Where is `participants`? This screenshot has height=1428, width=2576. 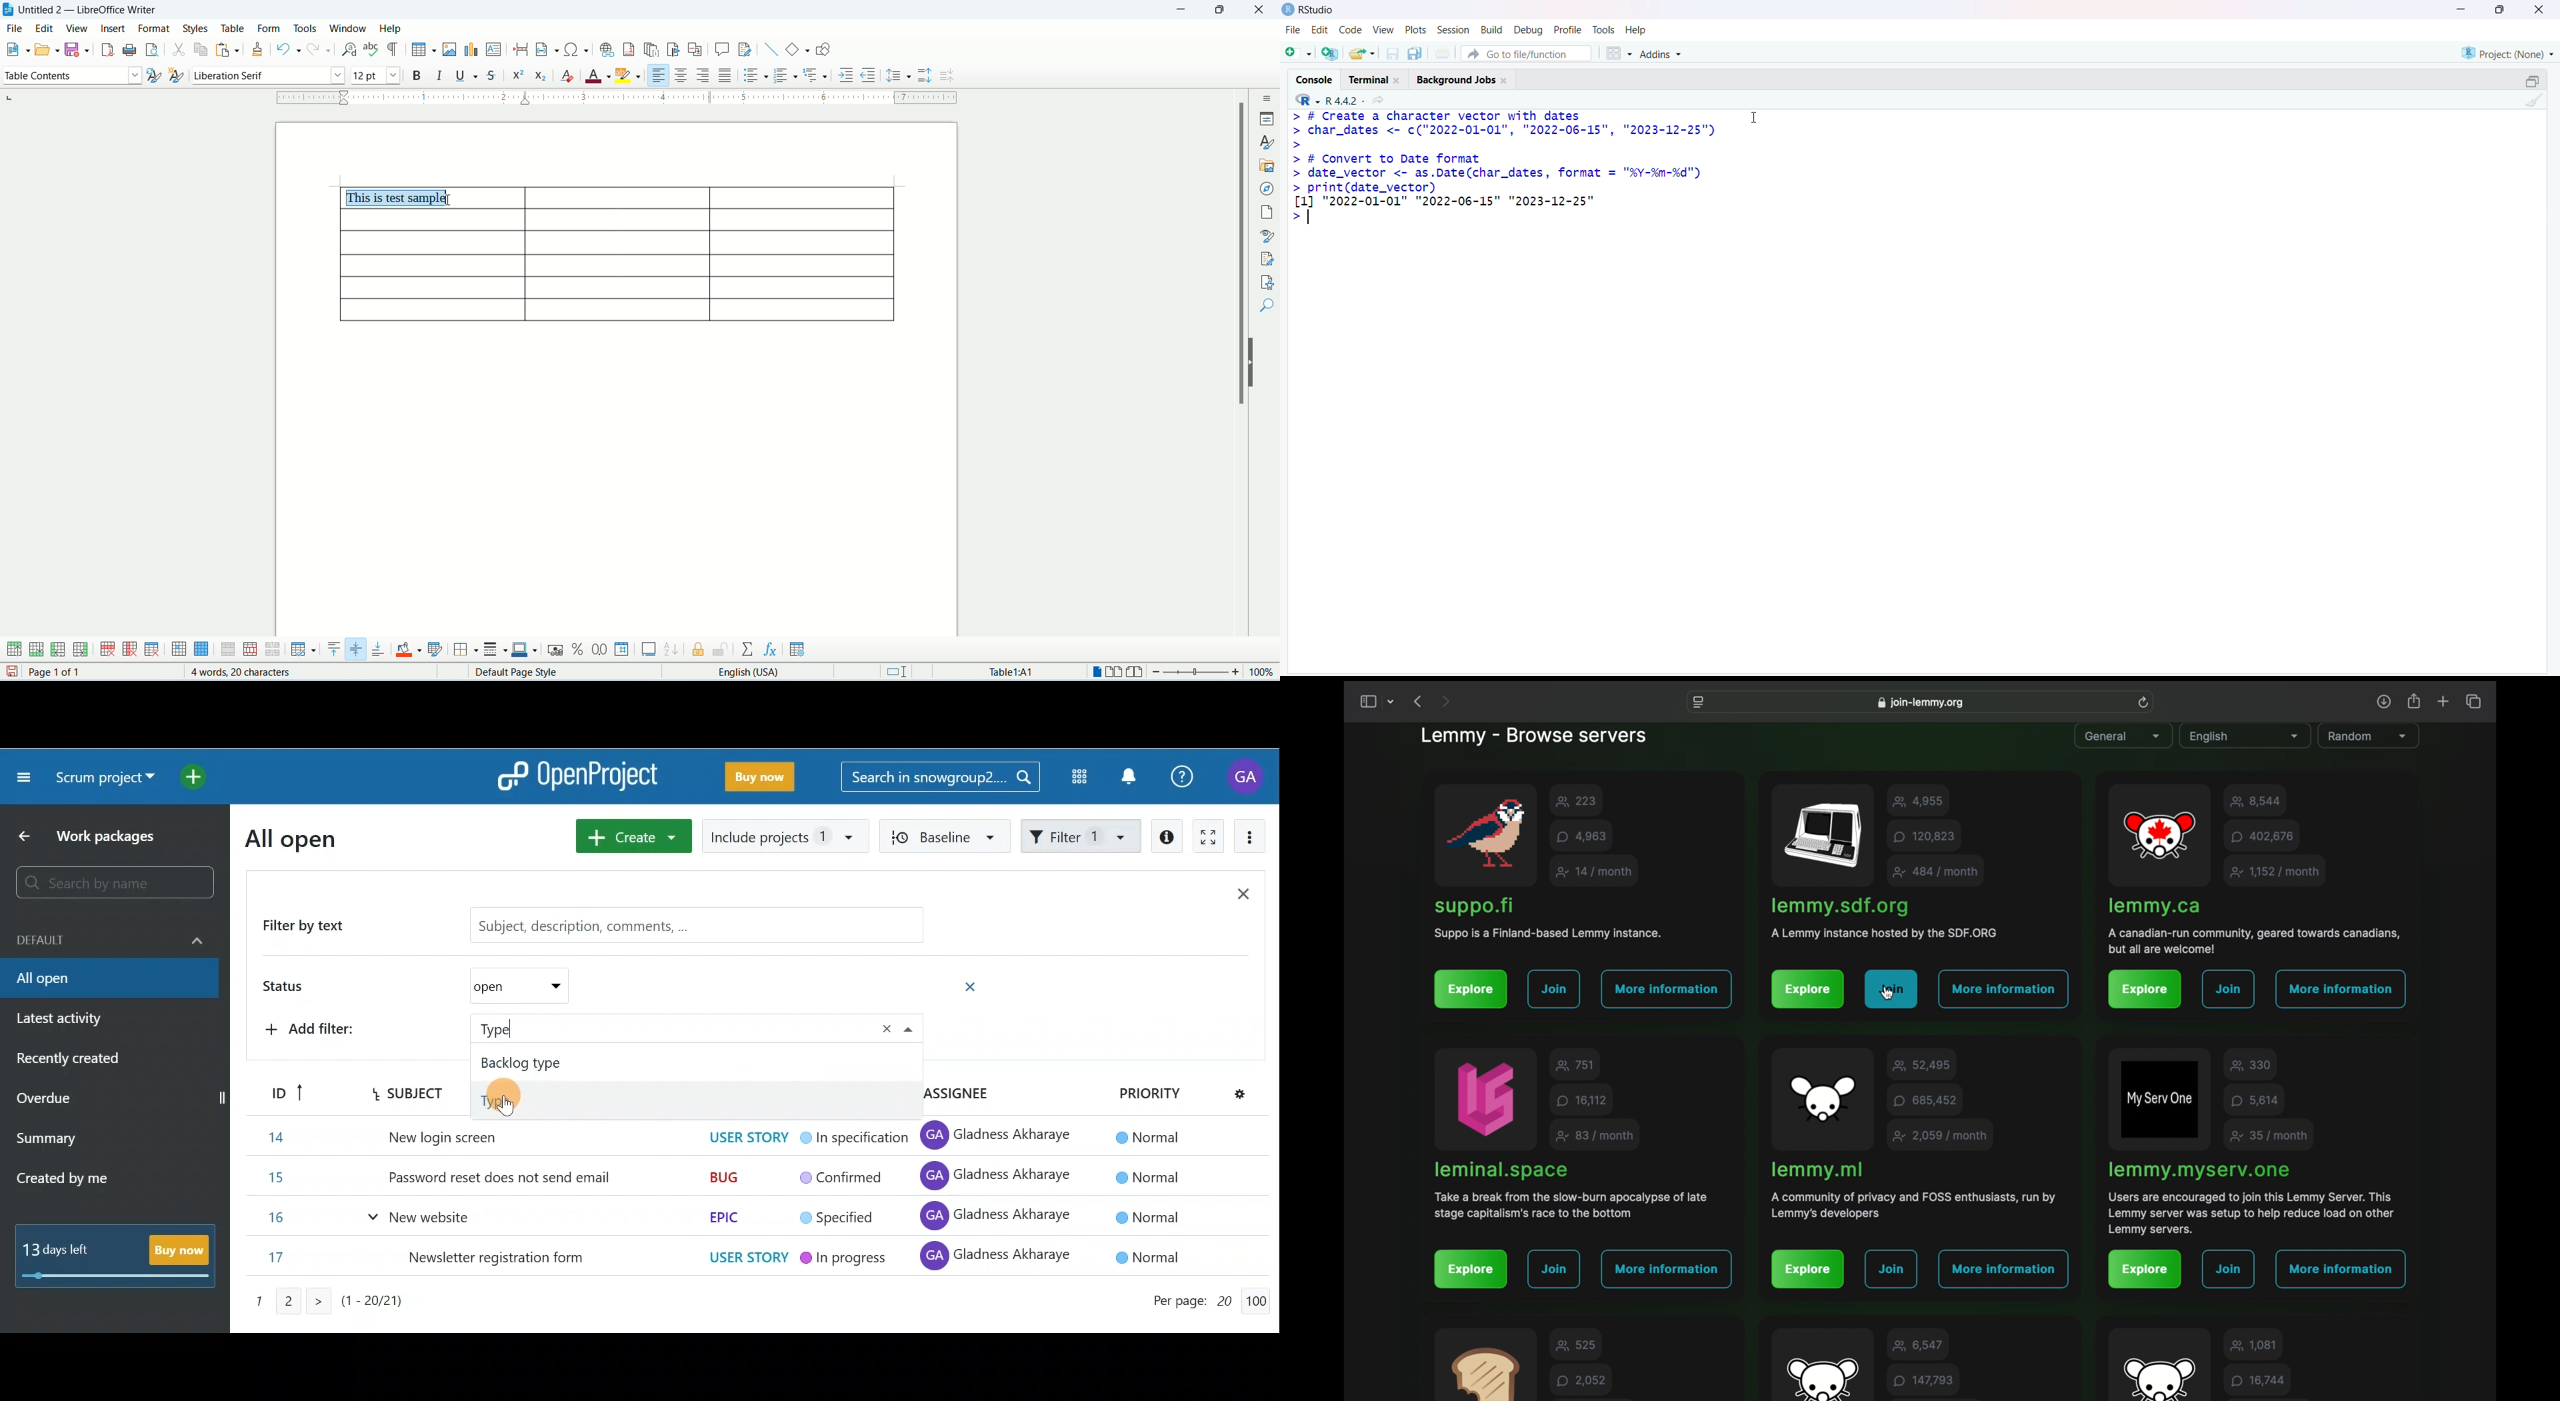 participants is located at coordinates (1919, 1344).